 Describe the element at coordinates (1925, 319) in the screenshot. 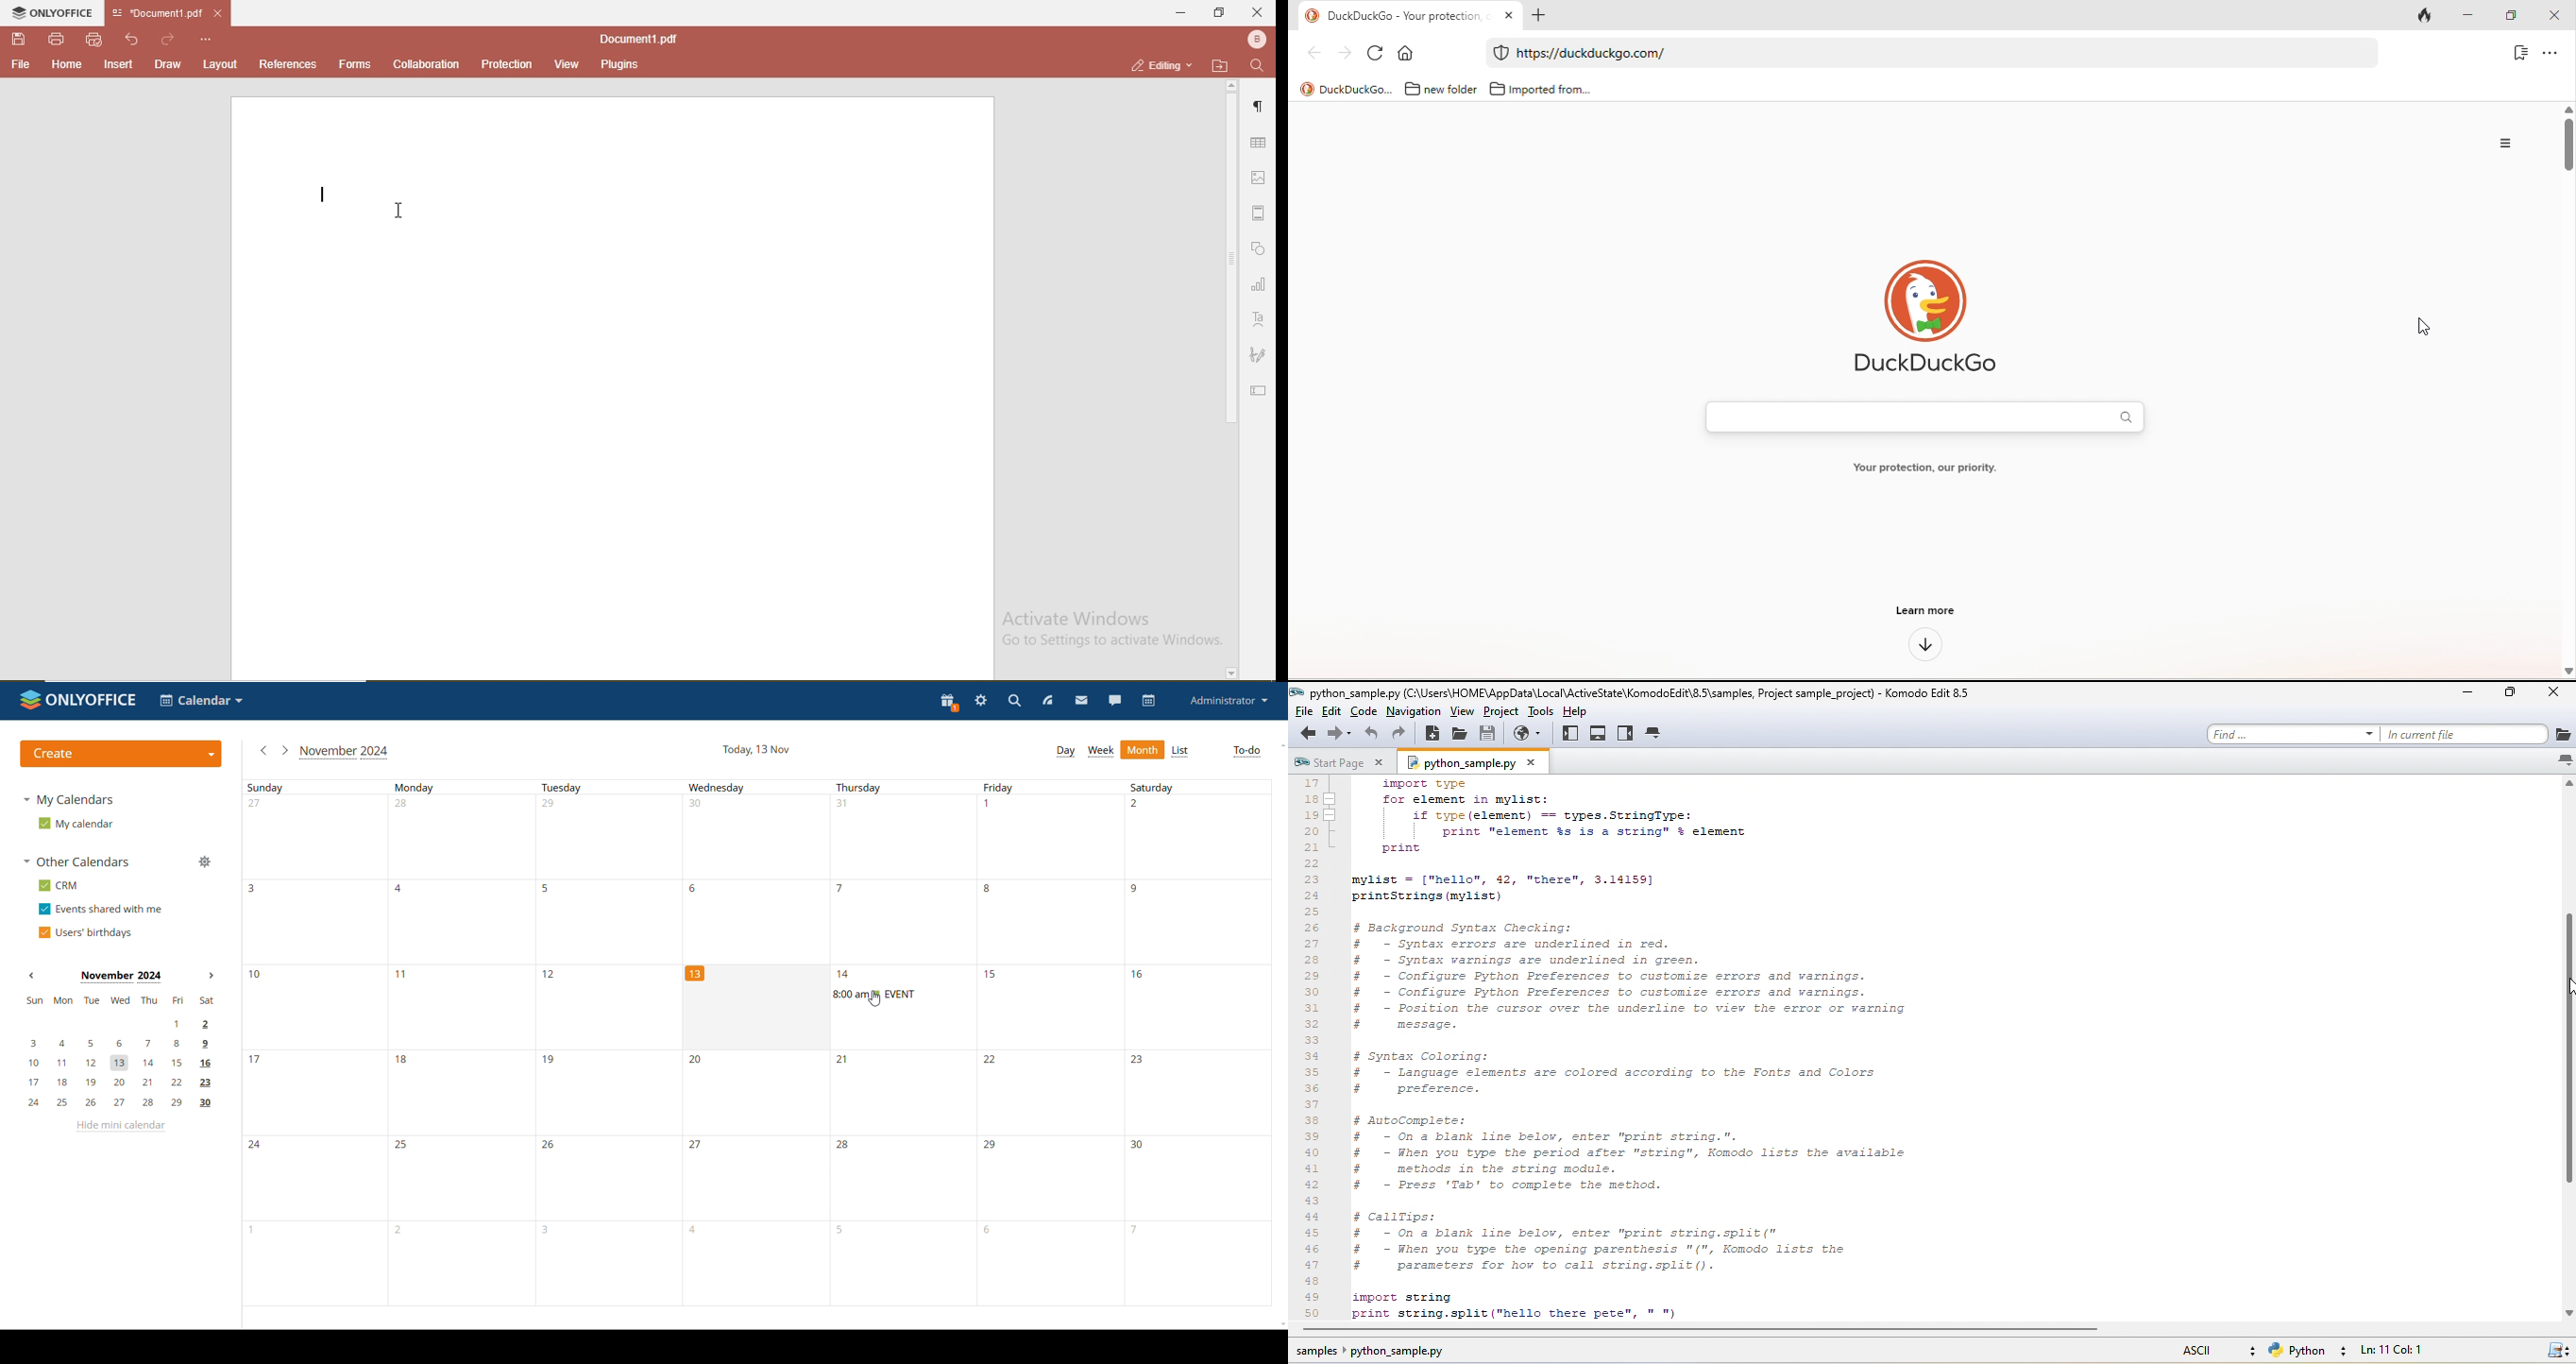

I see `duck duck go logo` at that location.